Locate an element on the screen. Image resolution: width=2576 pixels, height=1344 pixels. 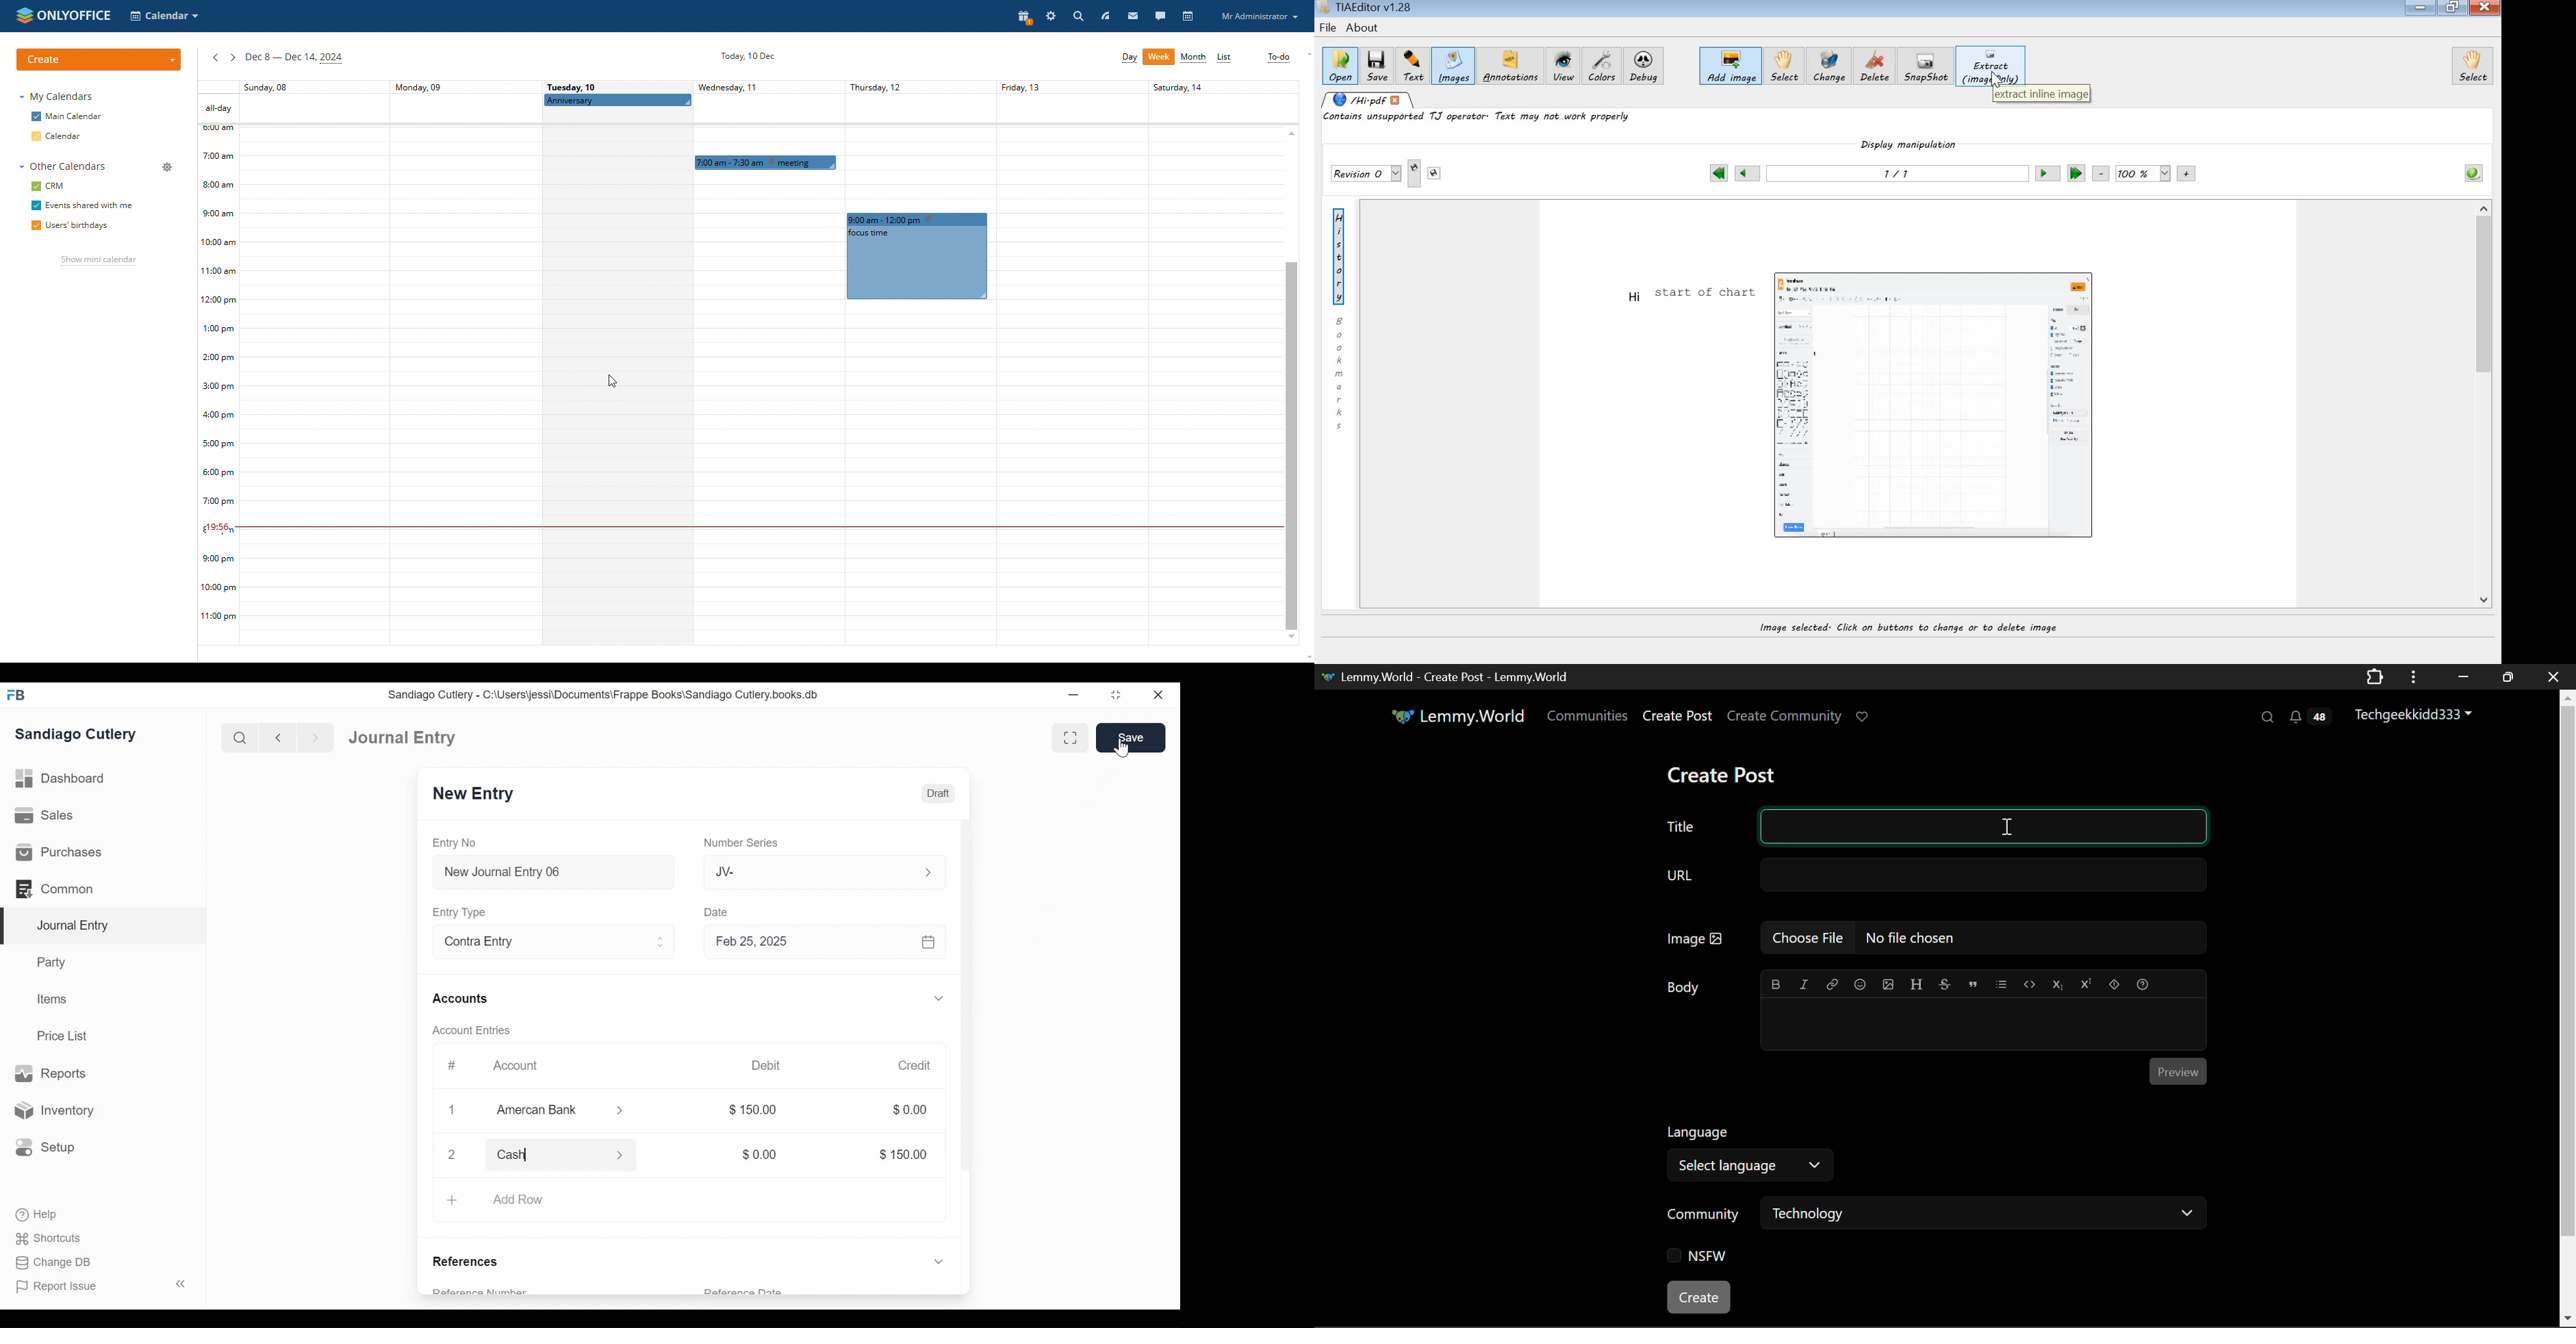
Draft is located at coordinates (938, 794).